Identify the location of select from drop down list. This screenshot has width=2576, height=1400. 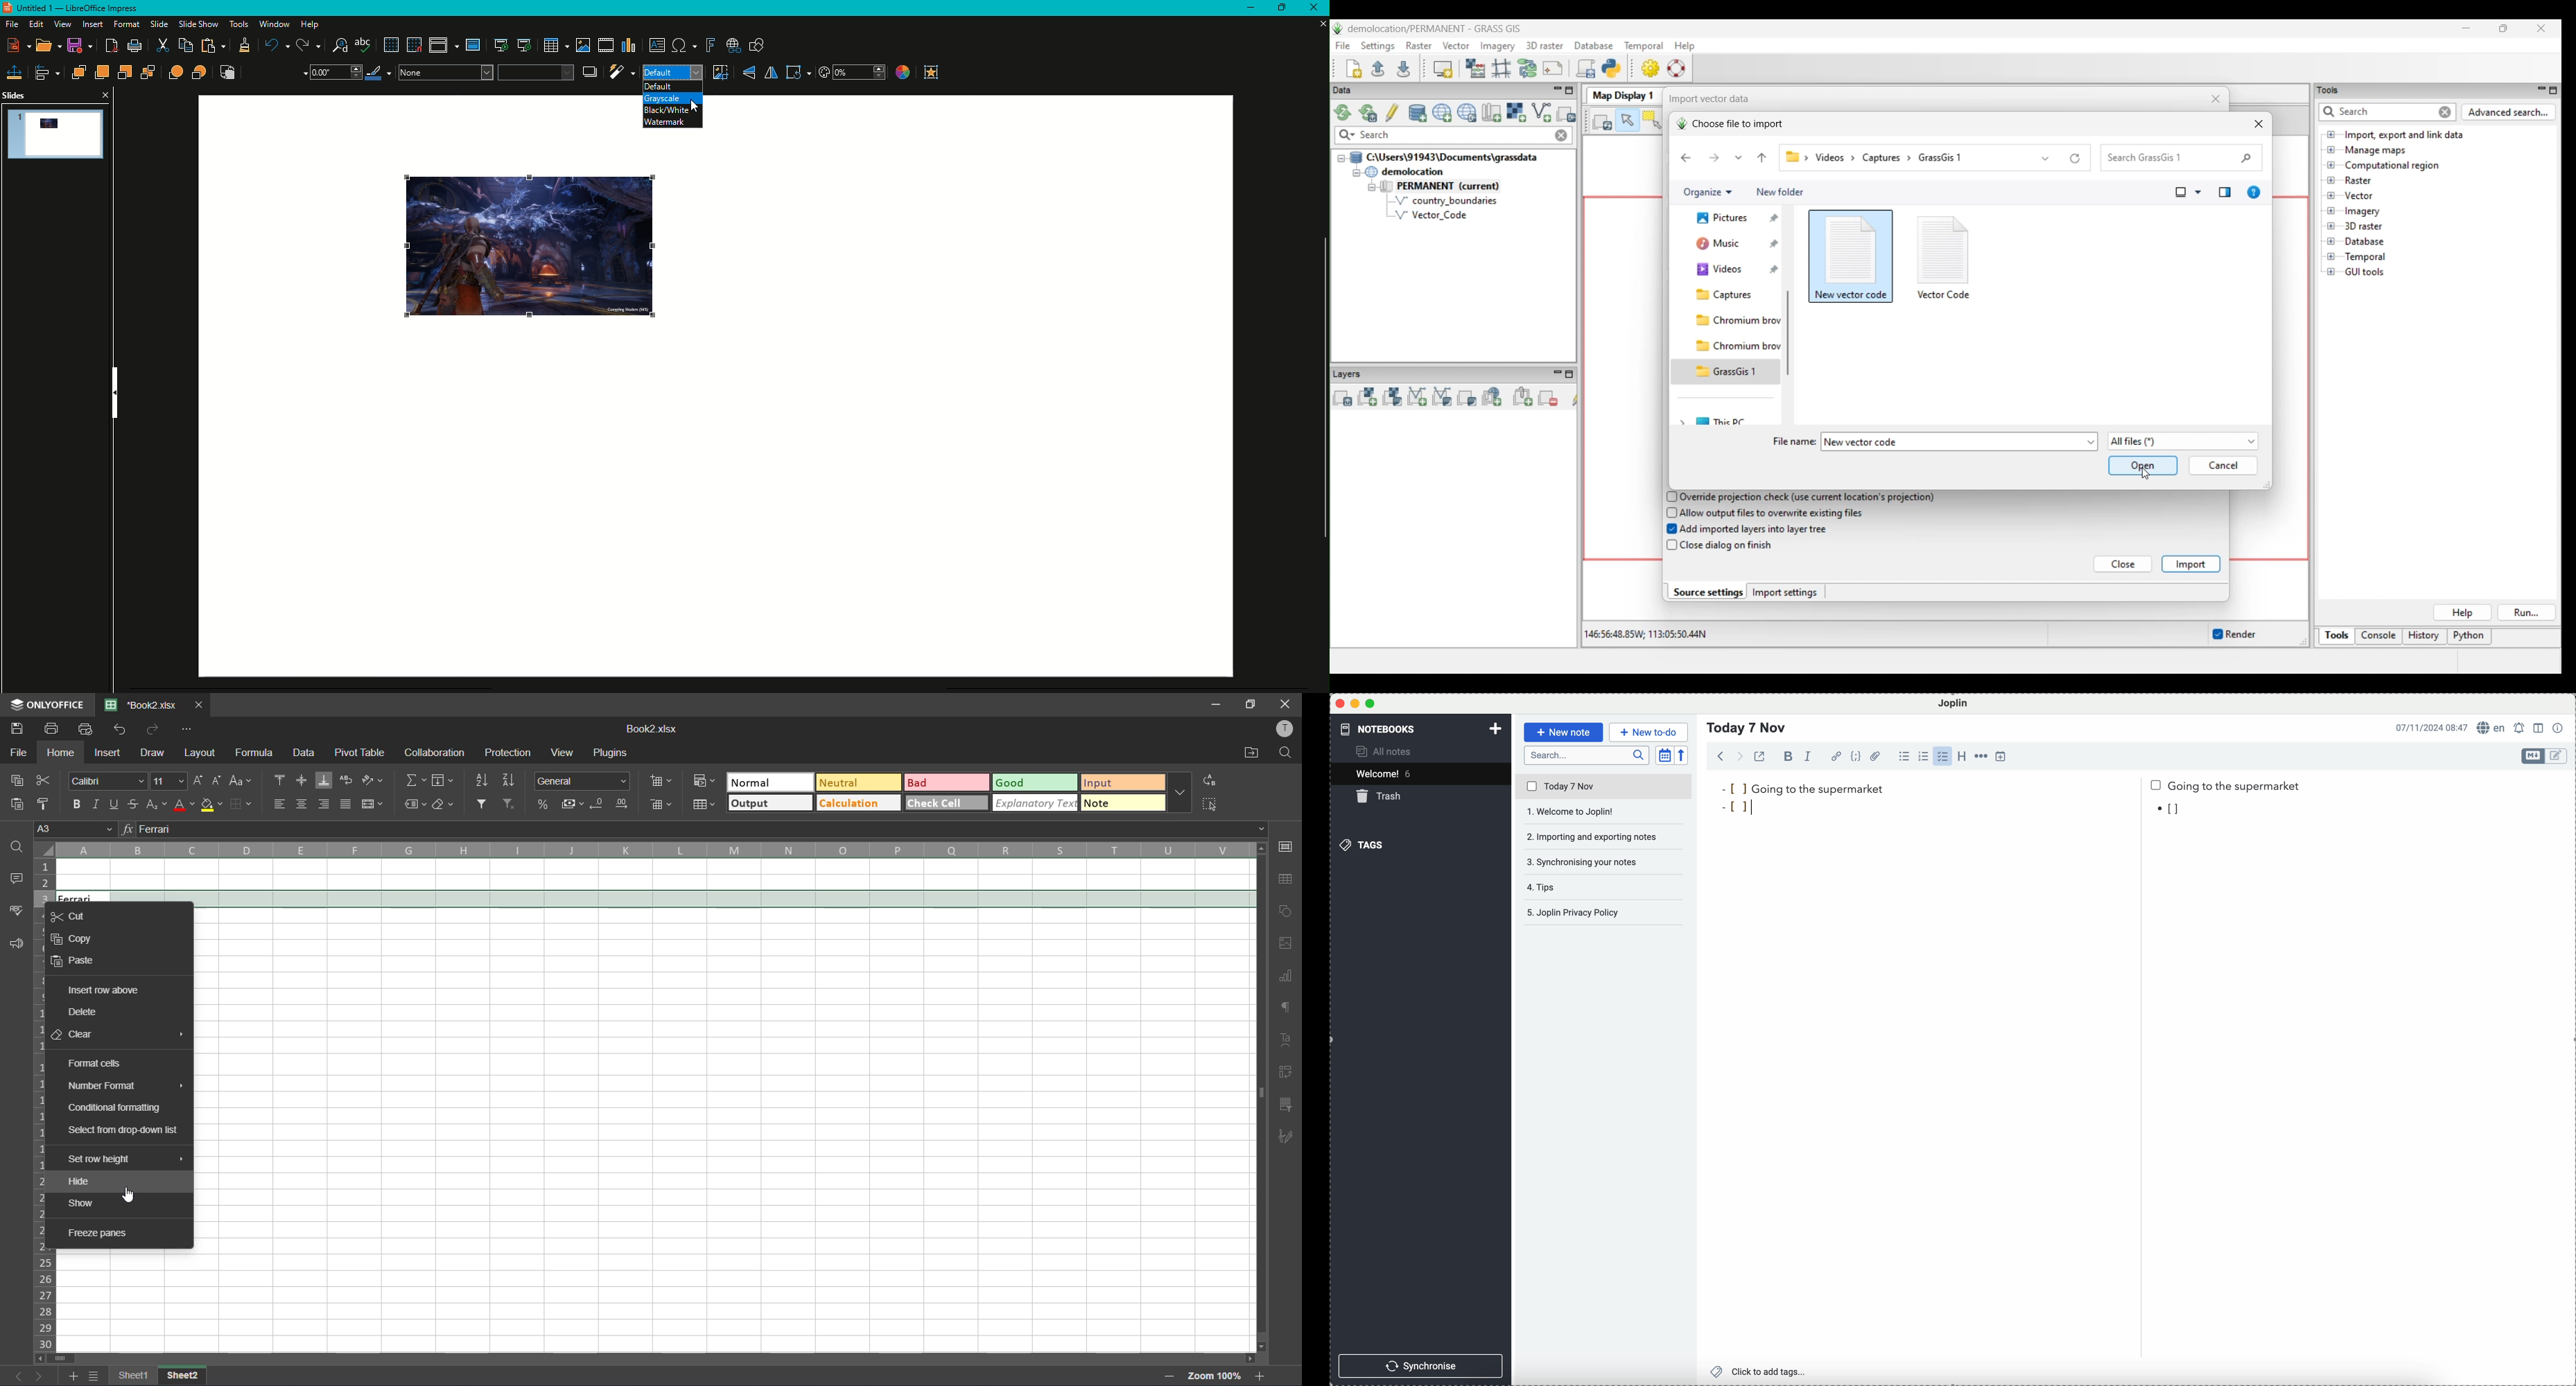
(123, 1132).